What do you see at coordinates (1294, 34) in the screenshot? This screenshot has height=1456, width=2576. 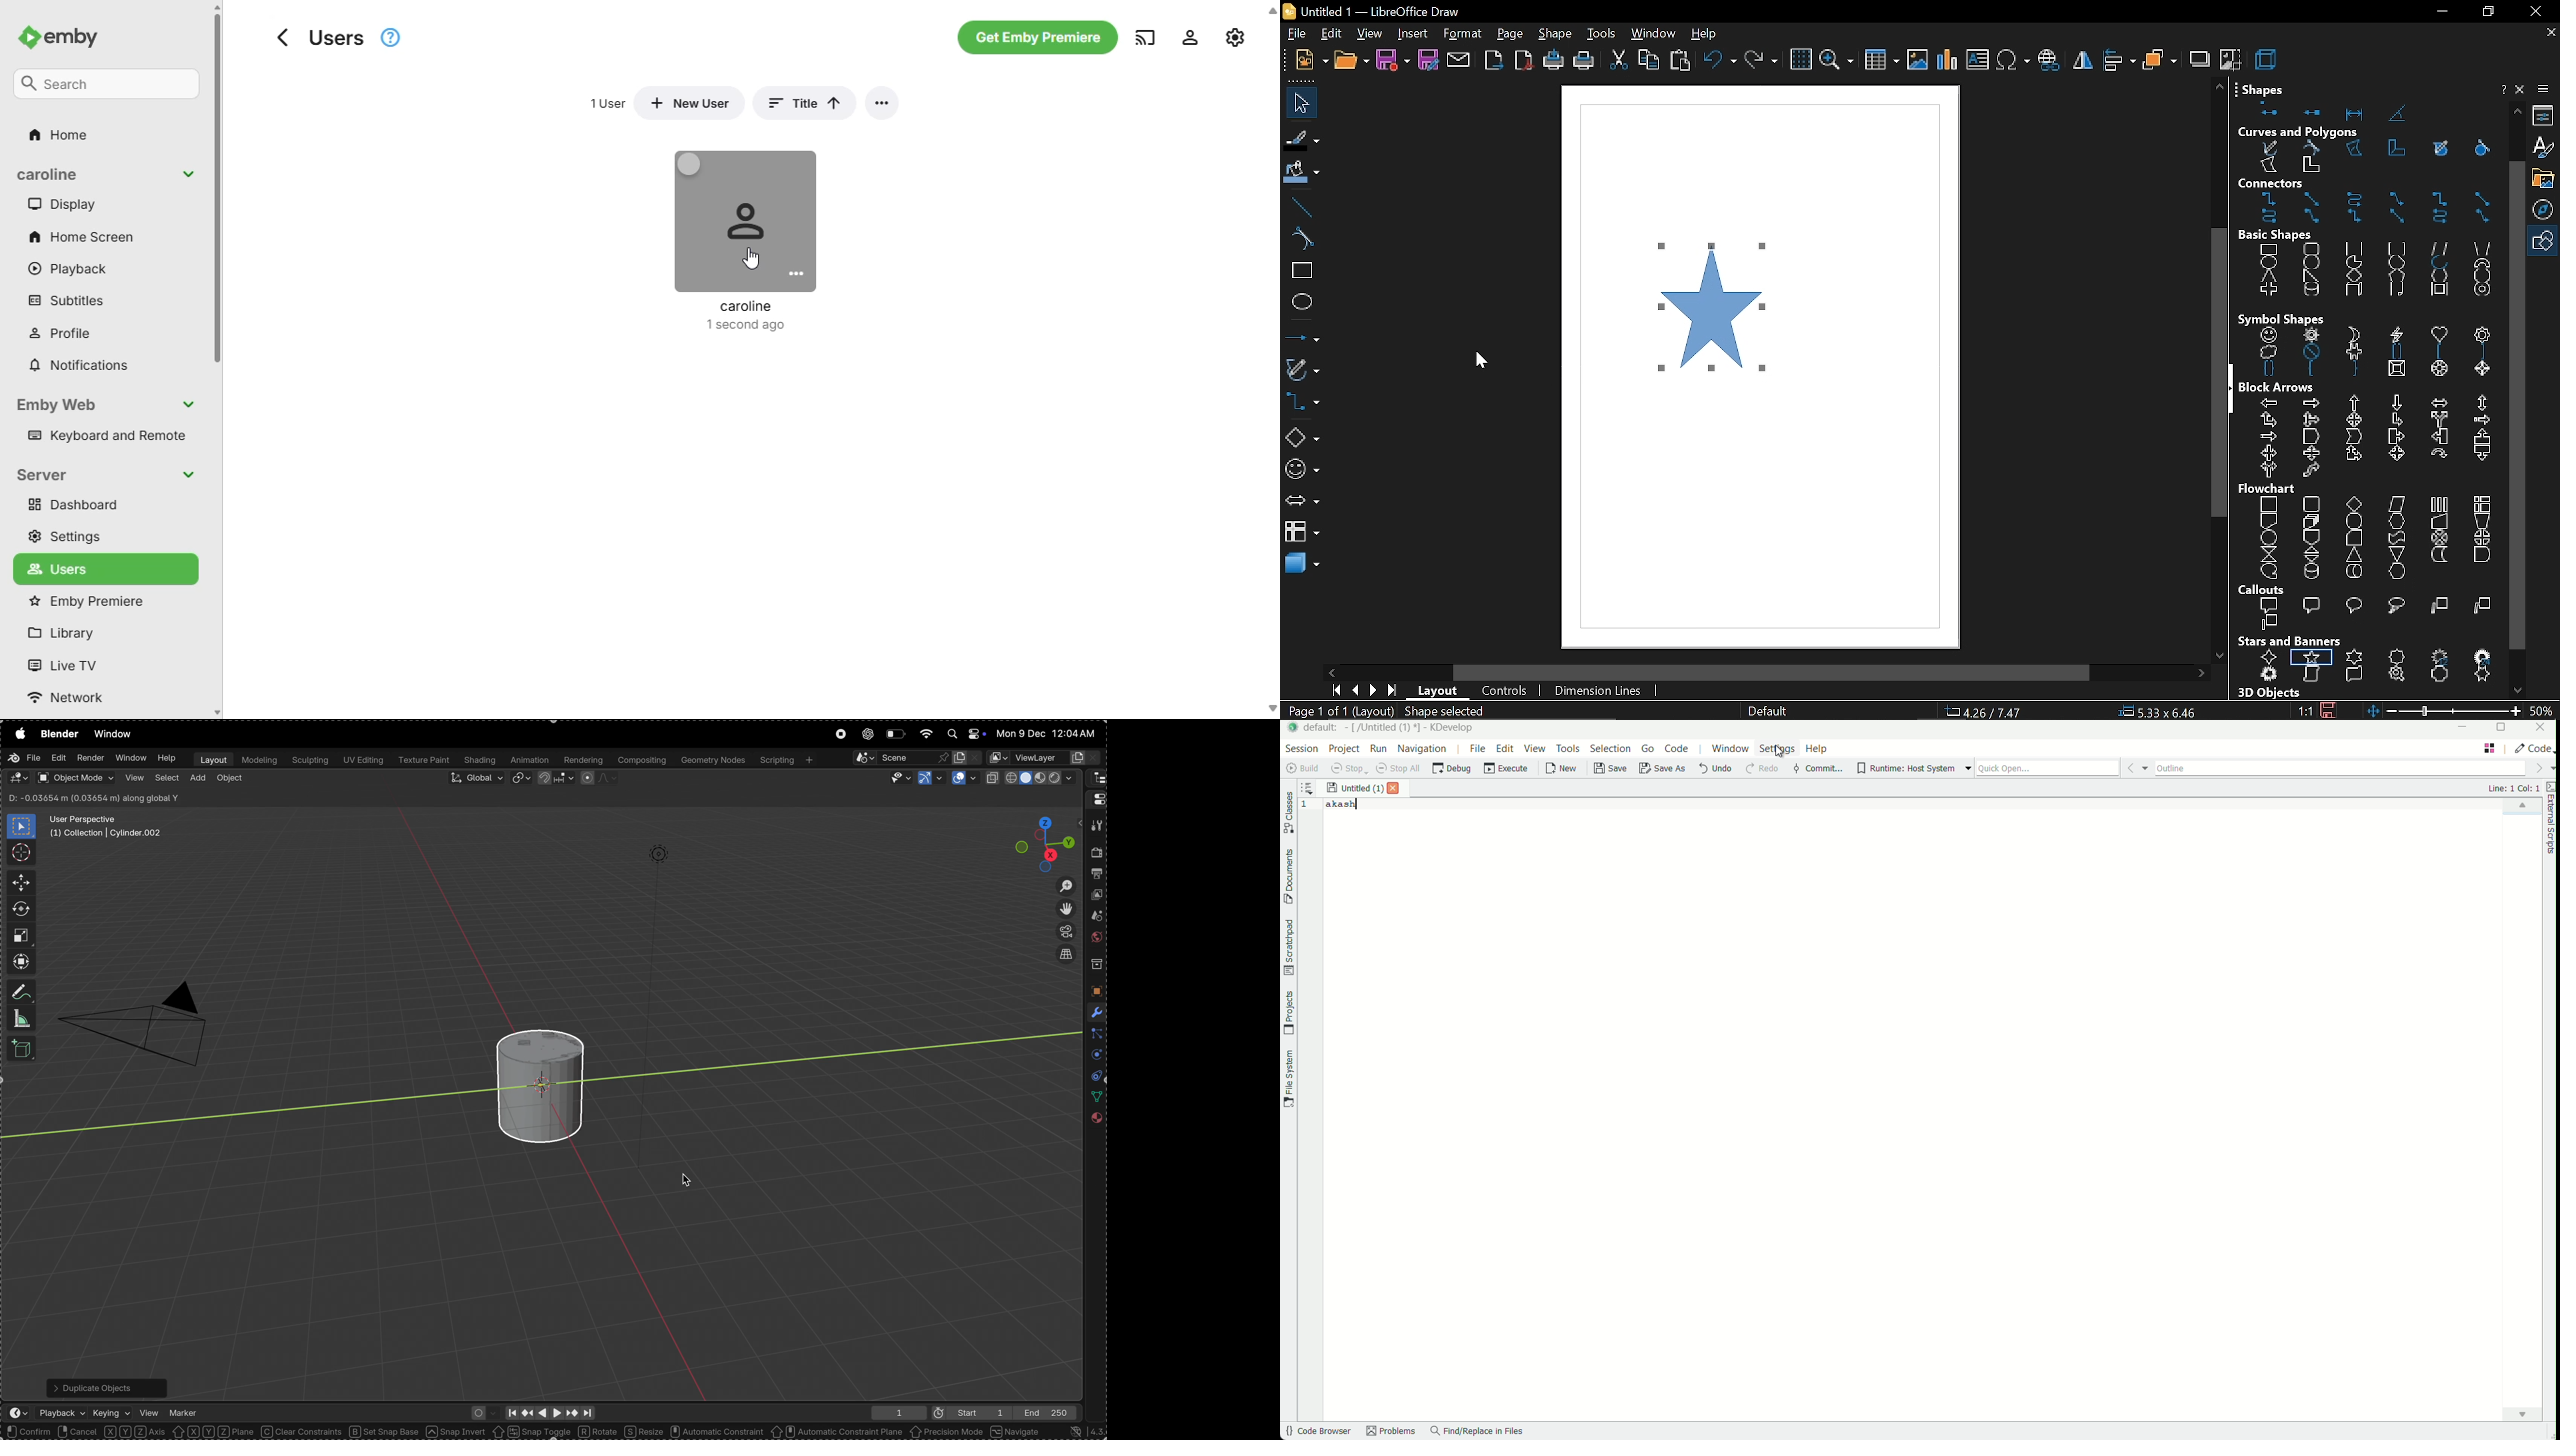 I see `file` at bounding box center [1294, 34].